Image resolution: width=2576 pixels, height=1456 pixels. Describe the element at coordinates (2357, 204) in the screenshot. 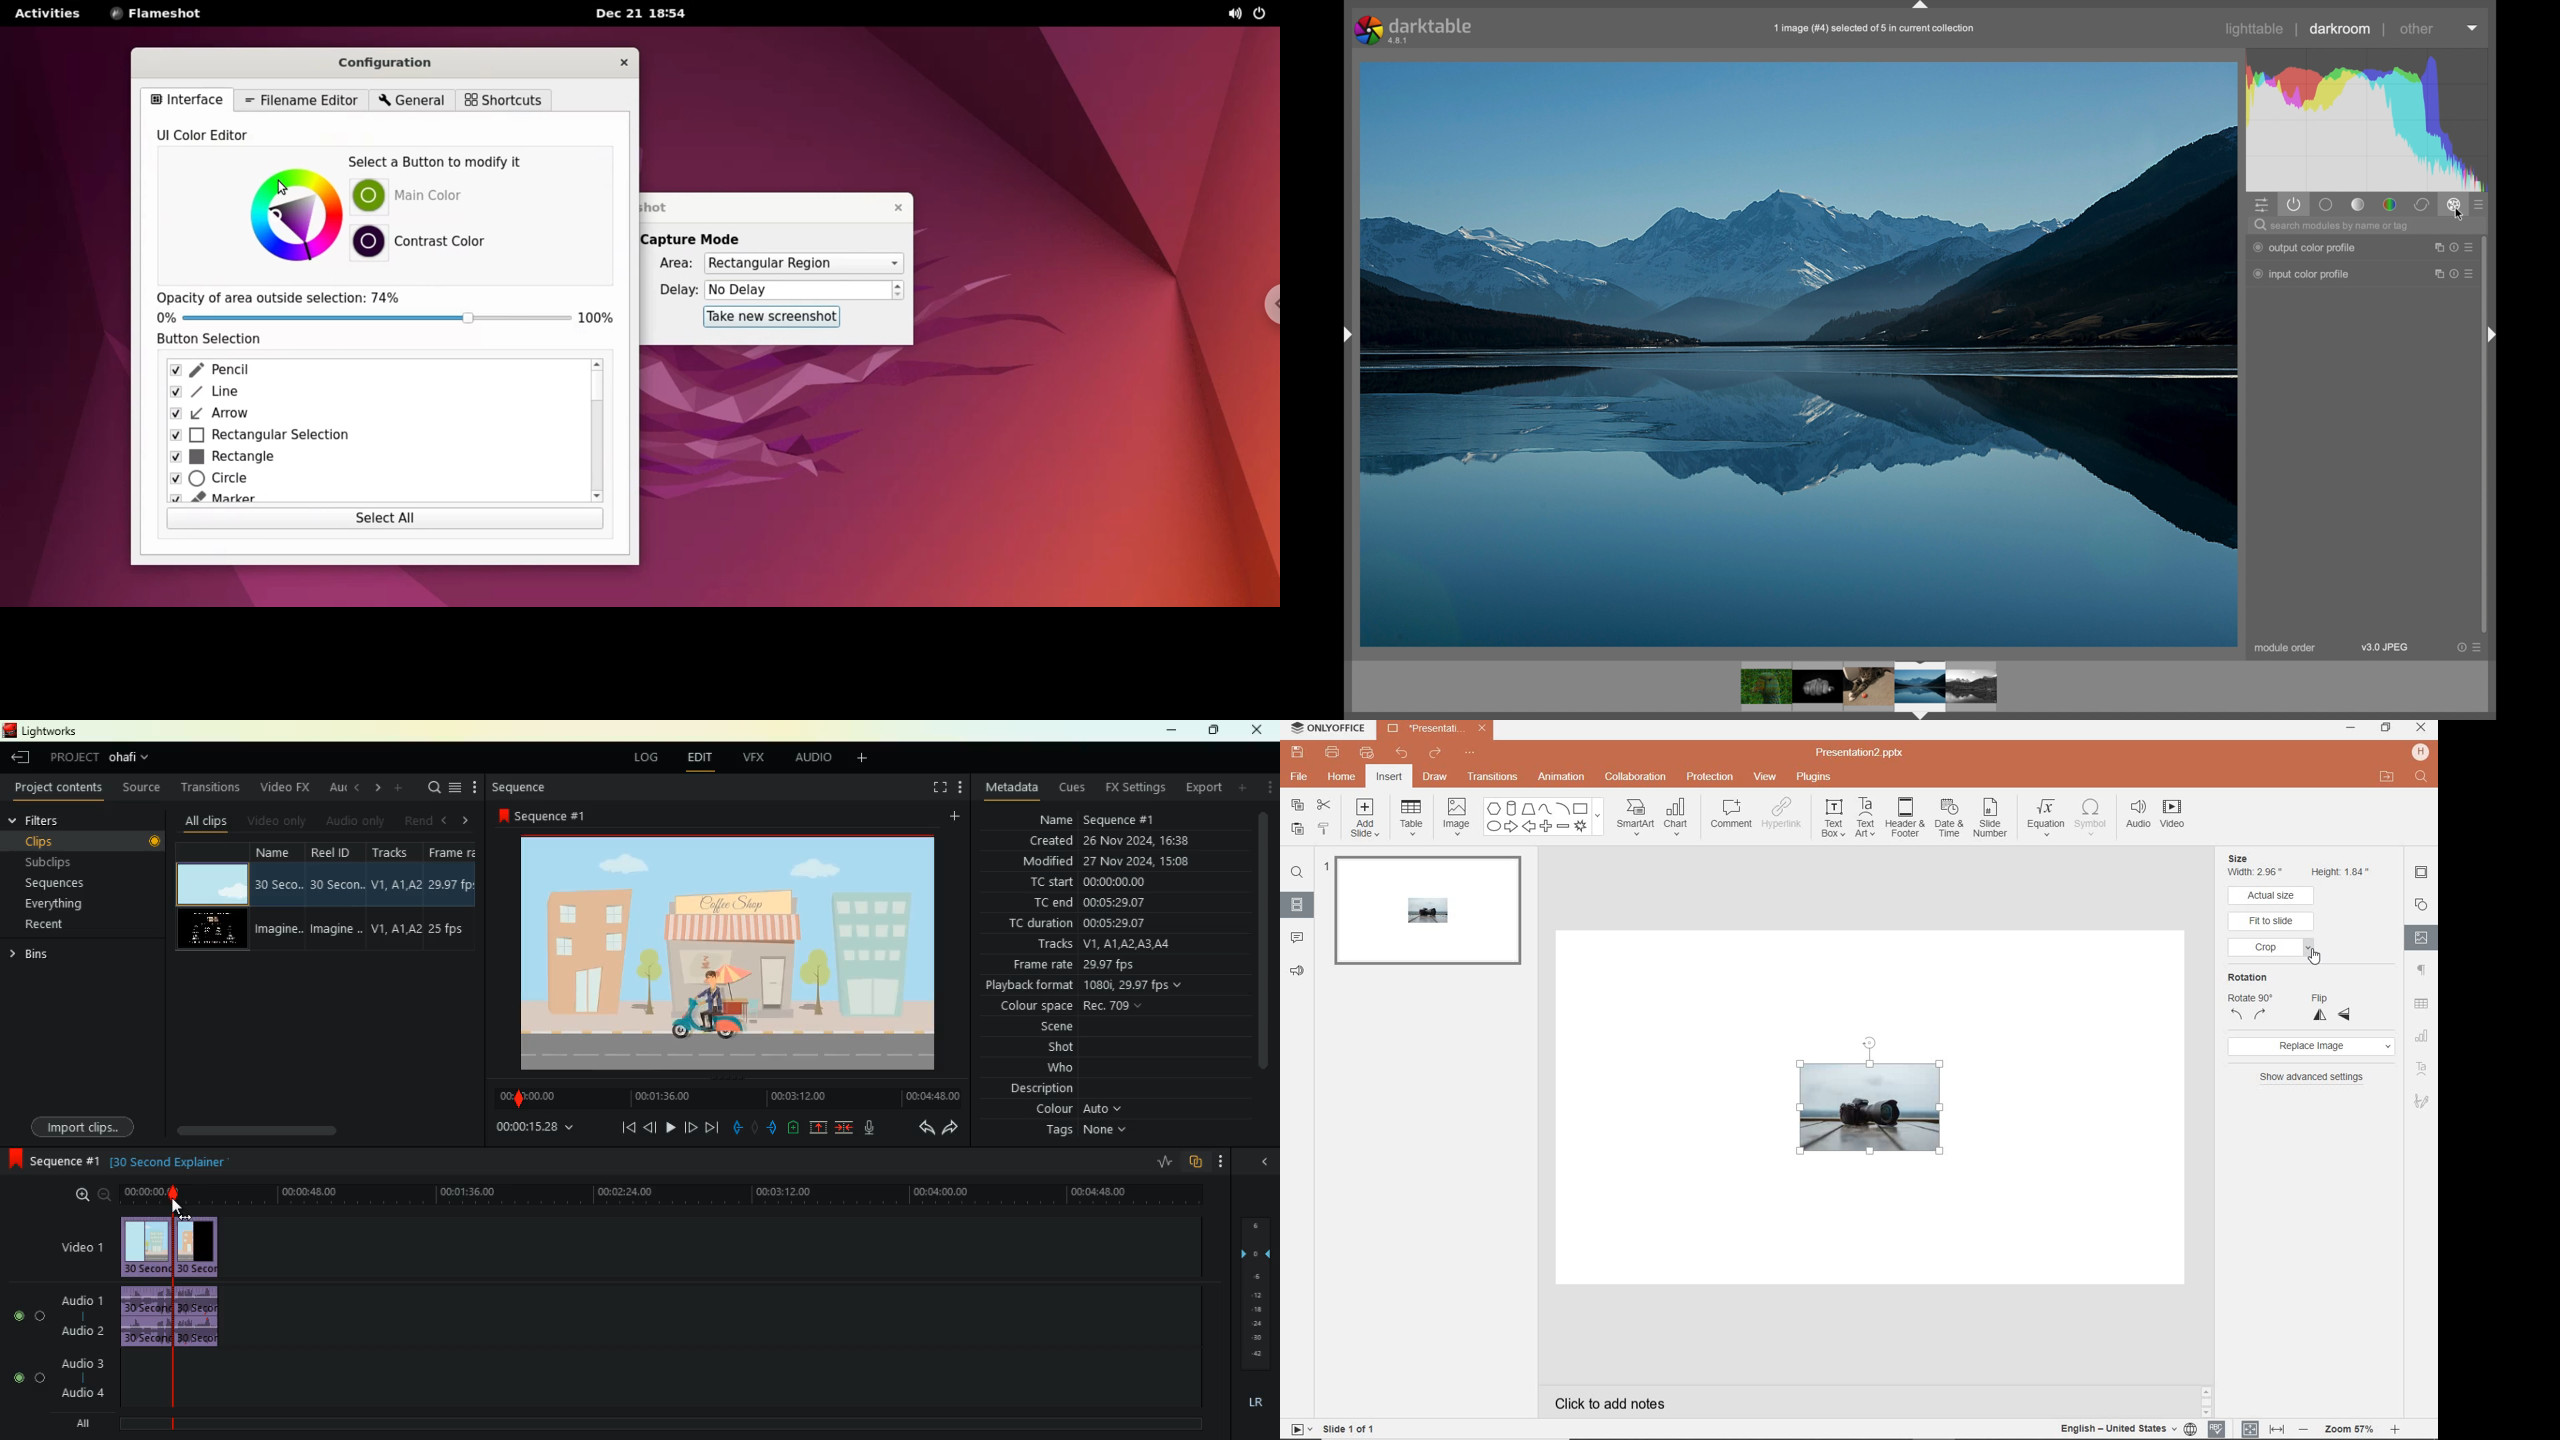

I see `tone` at that location.